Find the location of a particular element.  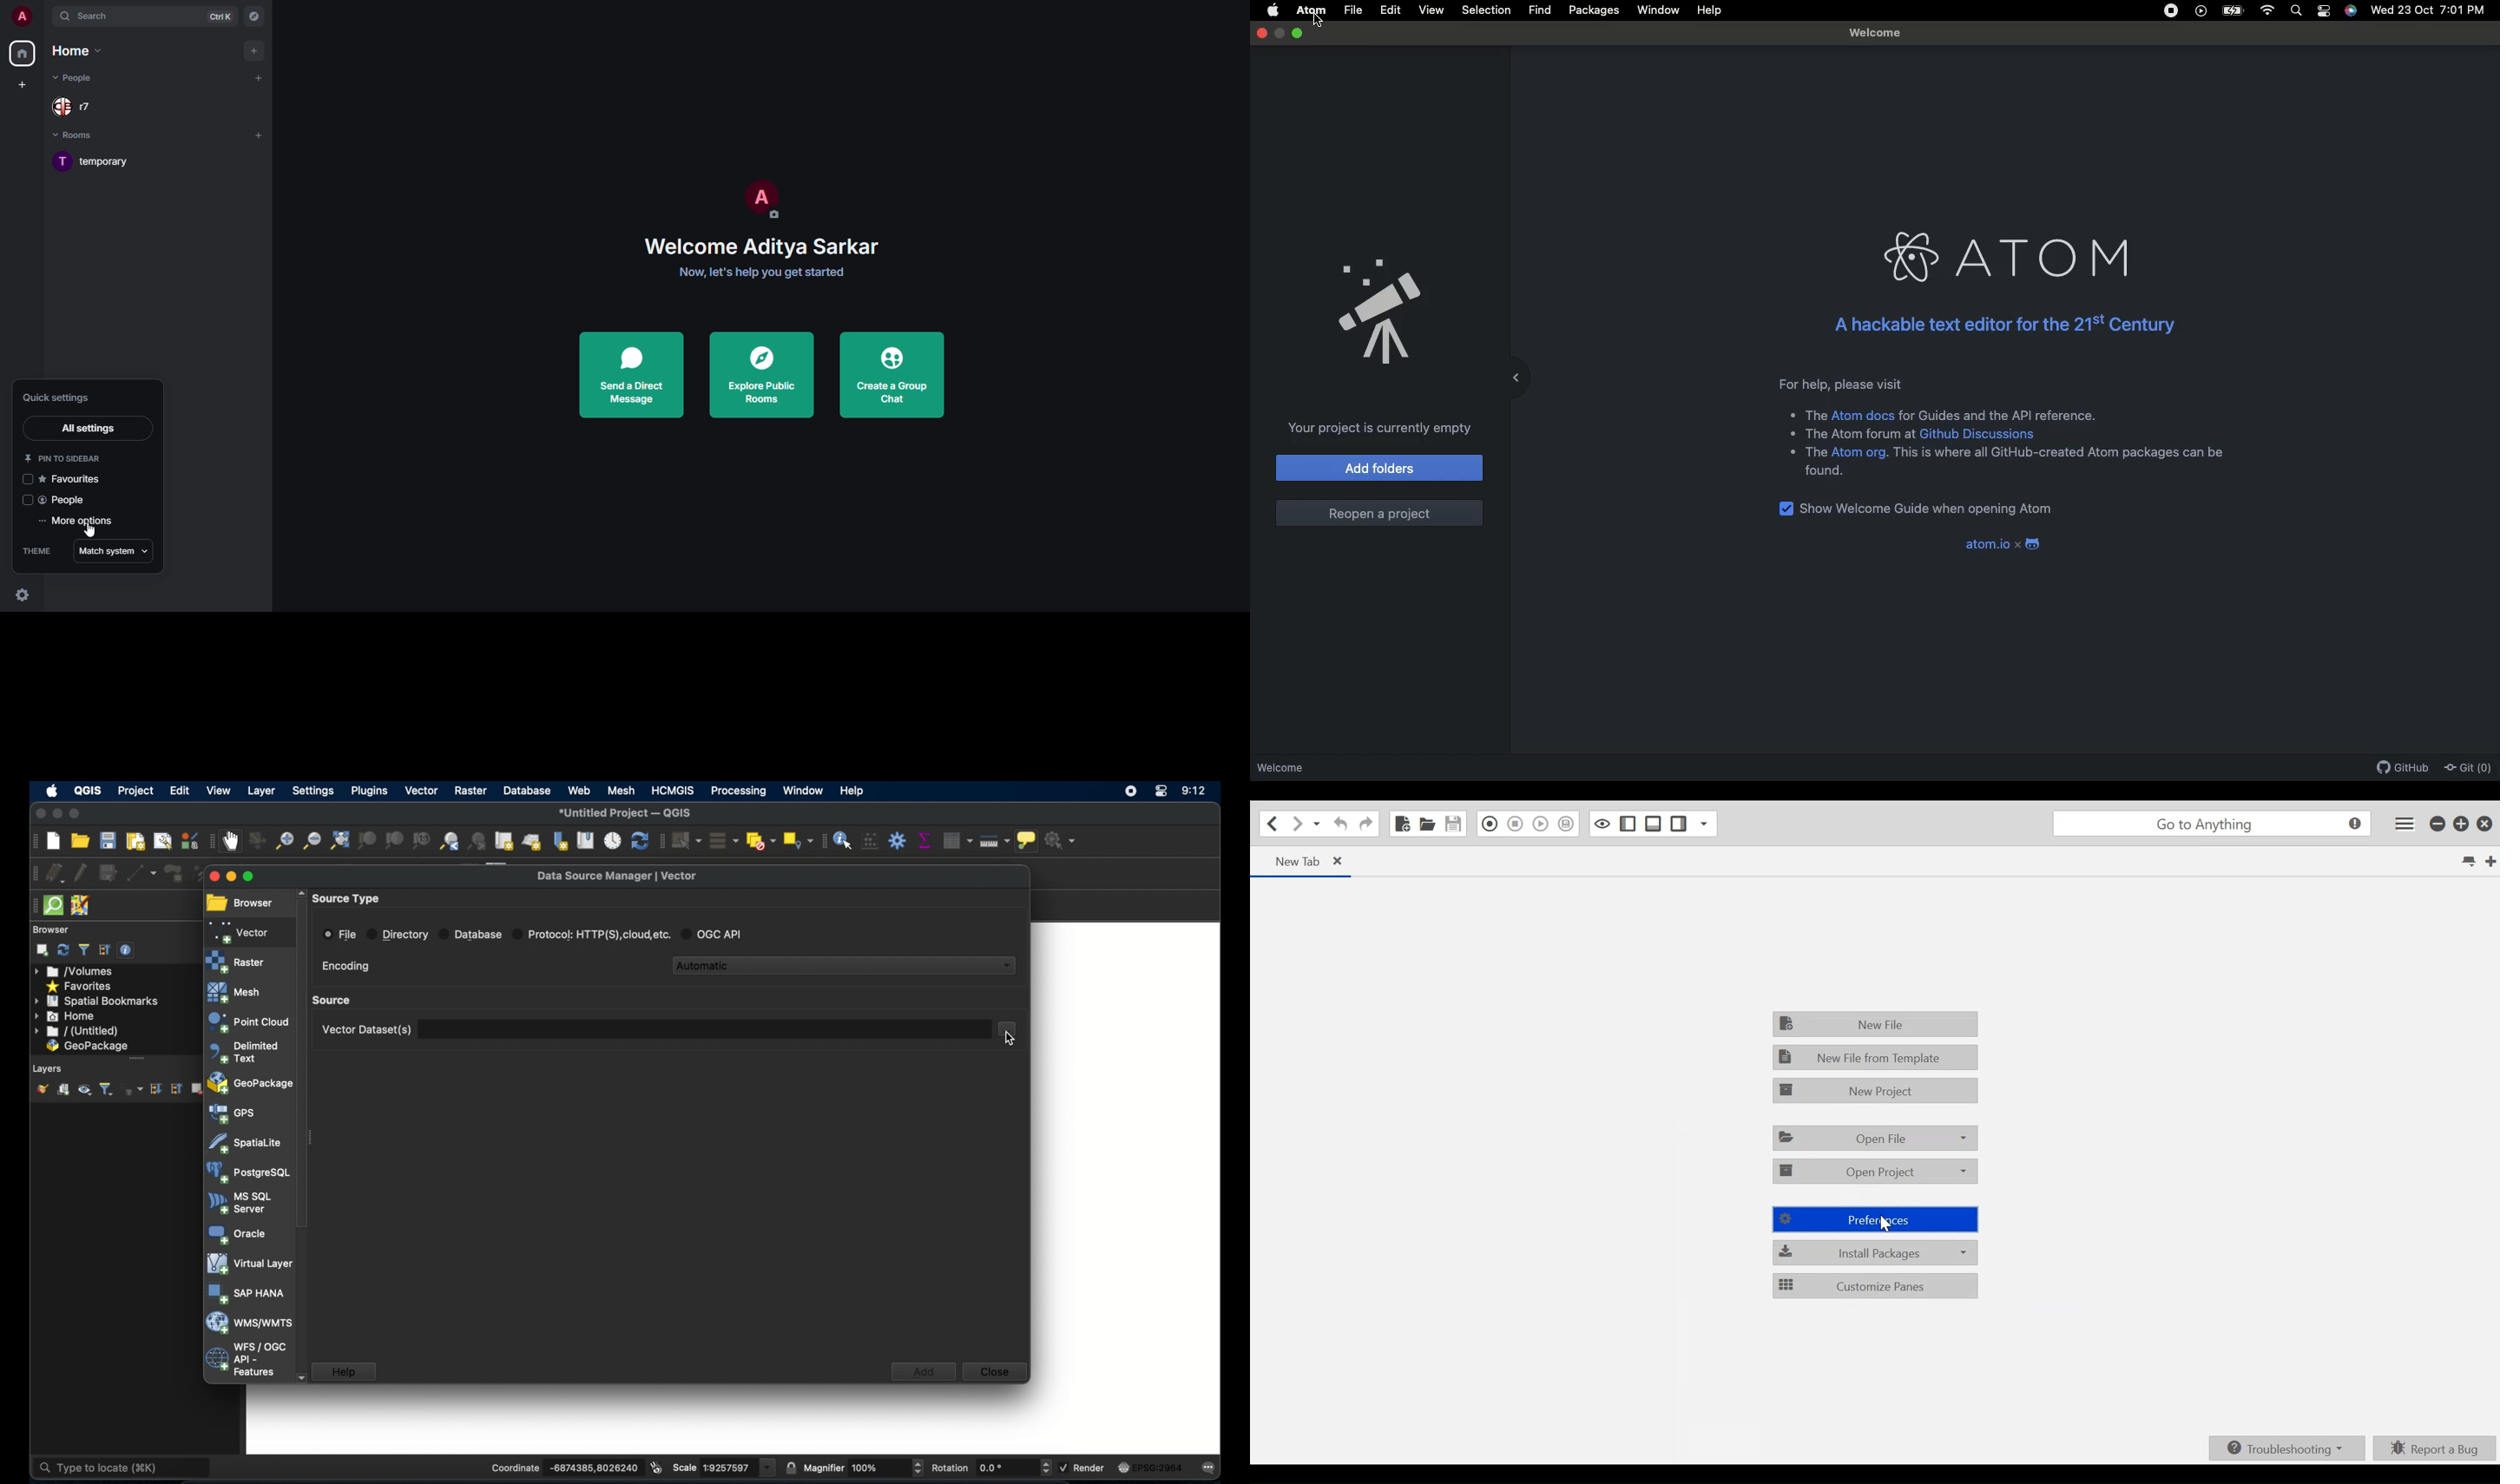

close is located at coordinates (212, 876).